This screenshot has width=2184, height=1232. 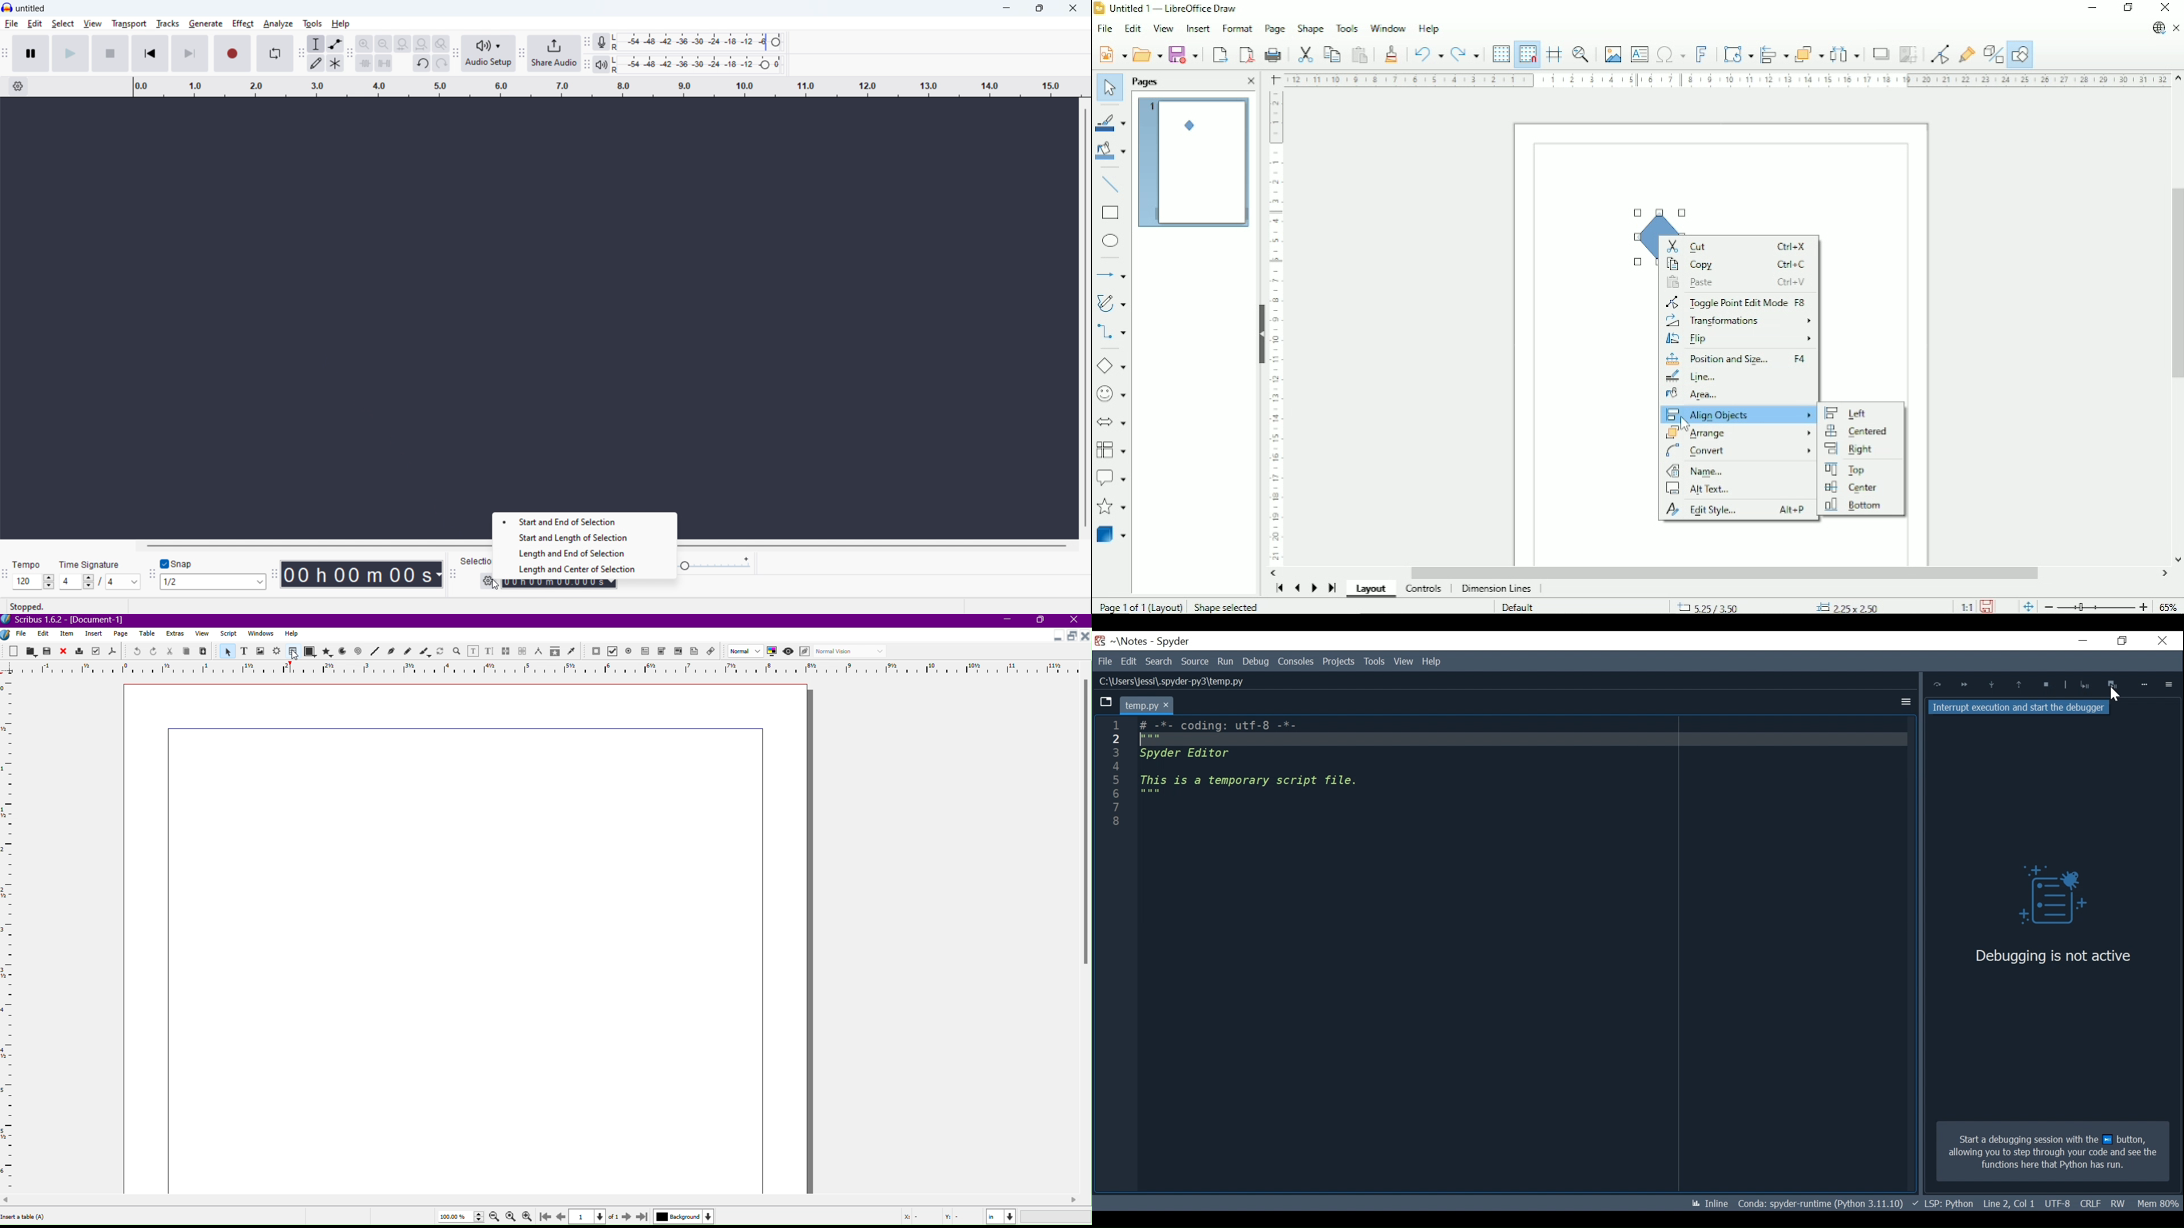 What do you see at coordinates (243, 651) in the screenshot?
I see `Text Frame` at bounding box center [243, 651].